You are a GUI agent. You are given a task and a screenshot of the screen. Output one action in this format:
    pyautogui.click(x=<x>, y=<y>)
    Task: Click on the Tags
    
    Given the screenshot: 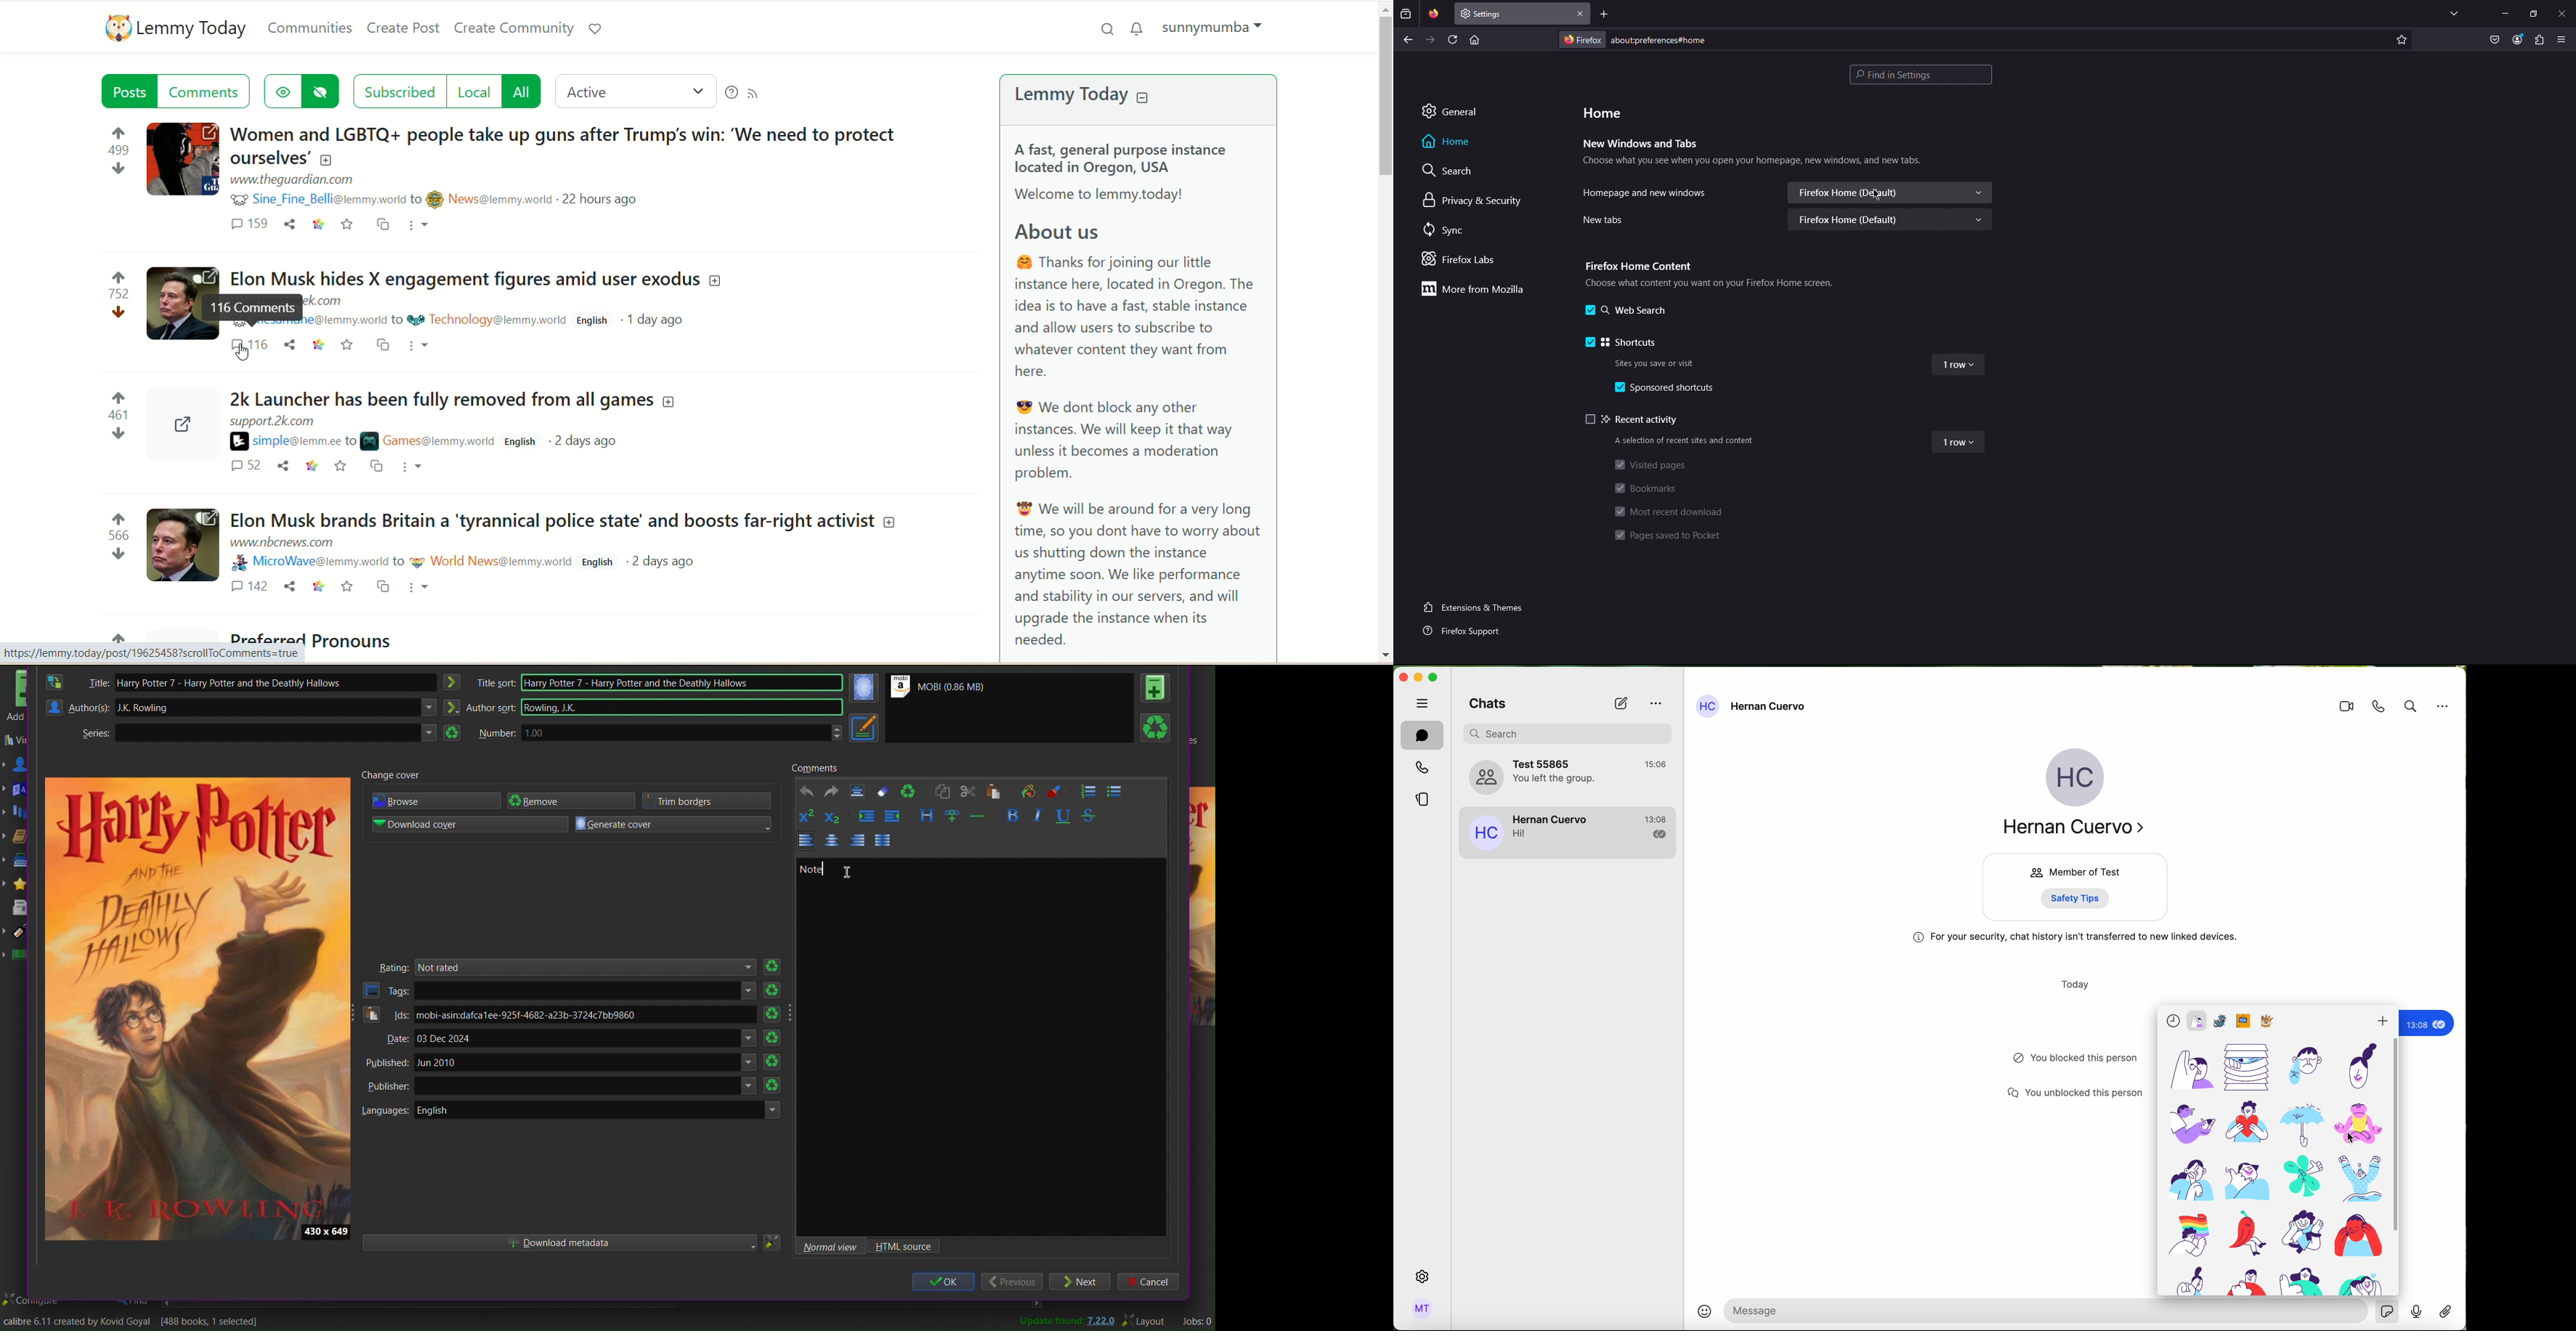 What is the action you would take?
    pyautogui.click(x=18, y=933)
    